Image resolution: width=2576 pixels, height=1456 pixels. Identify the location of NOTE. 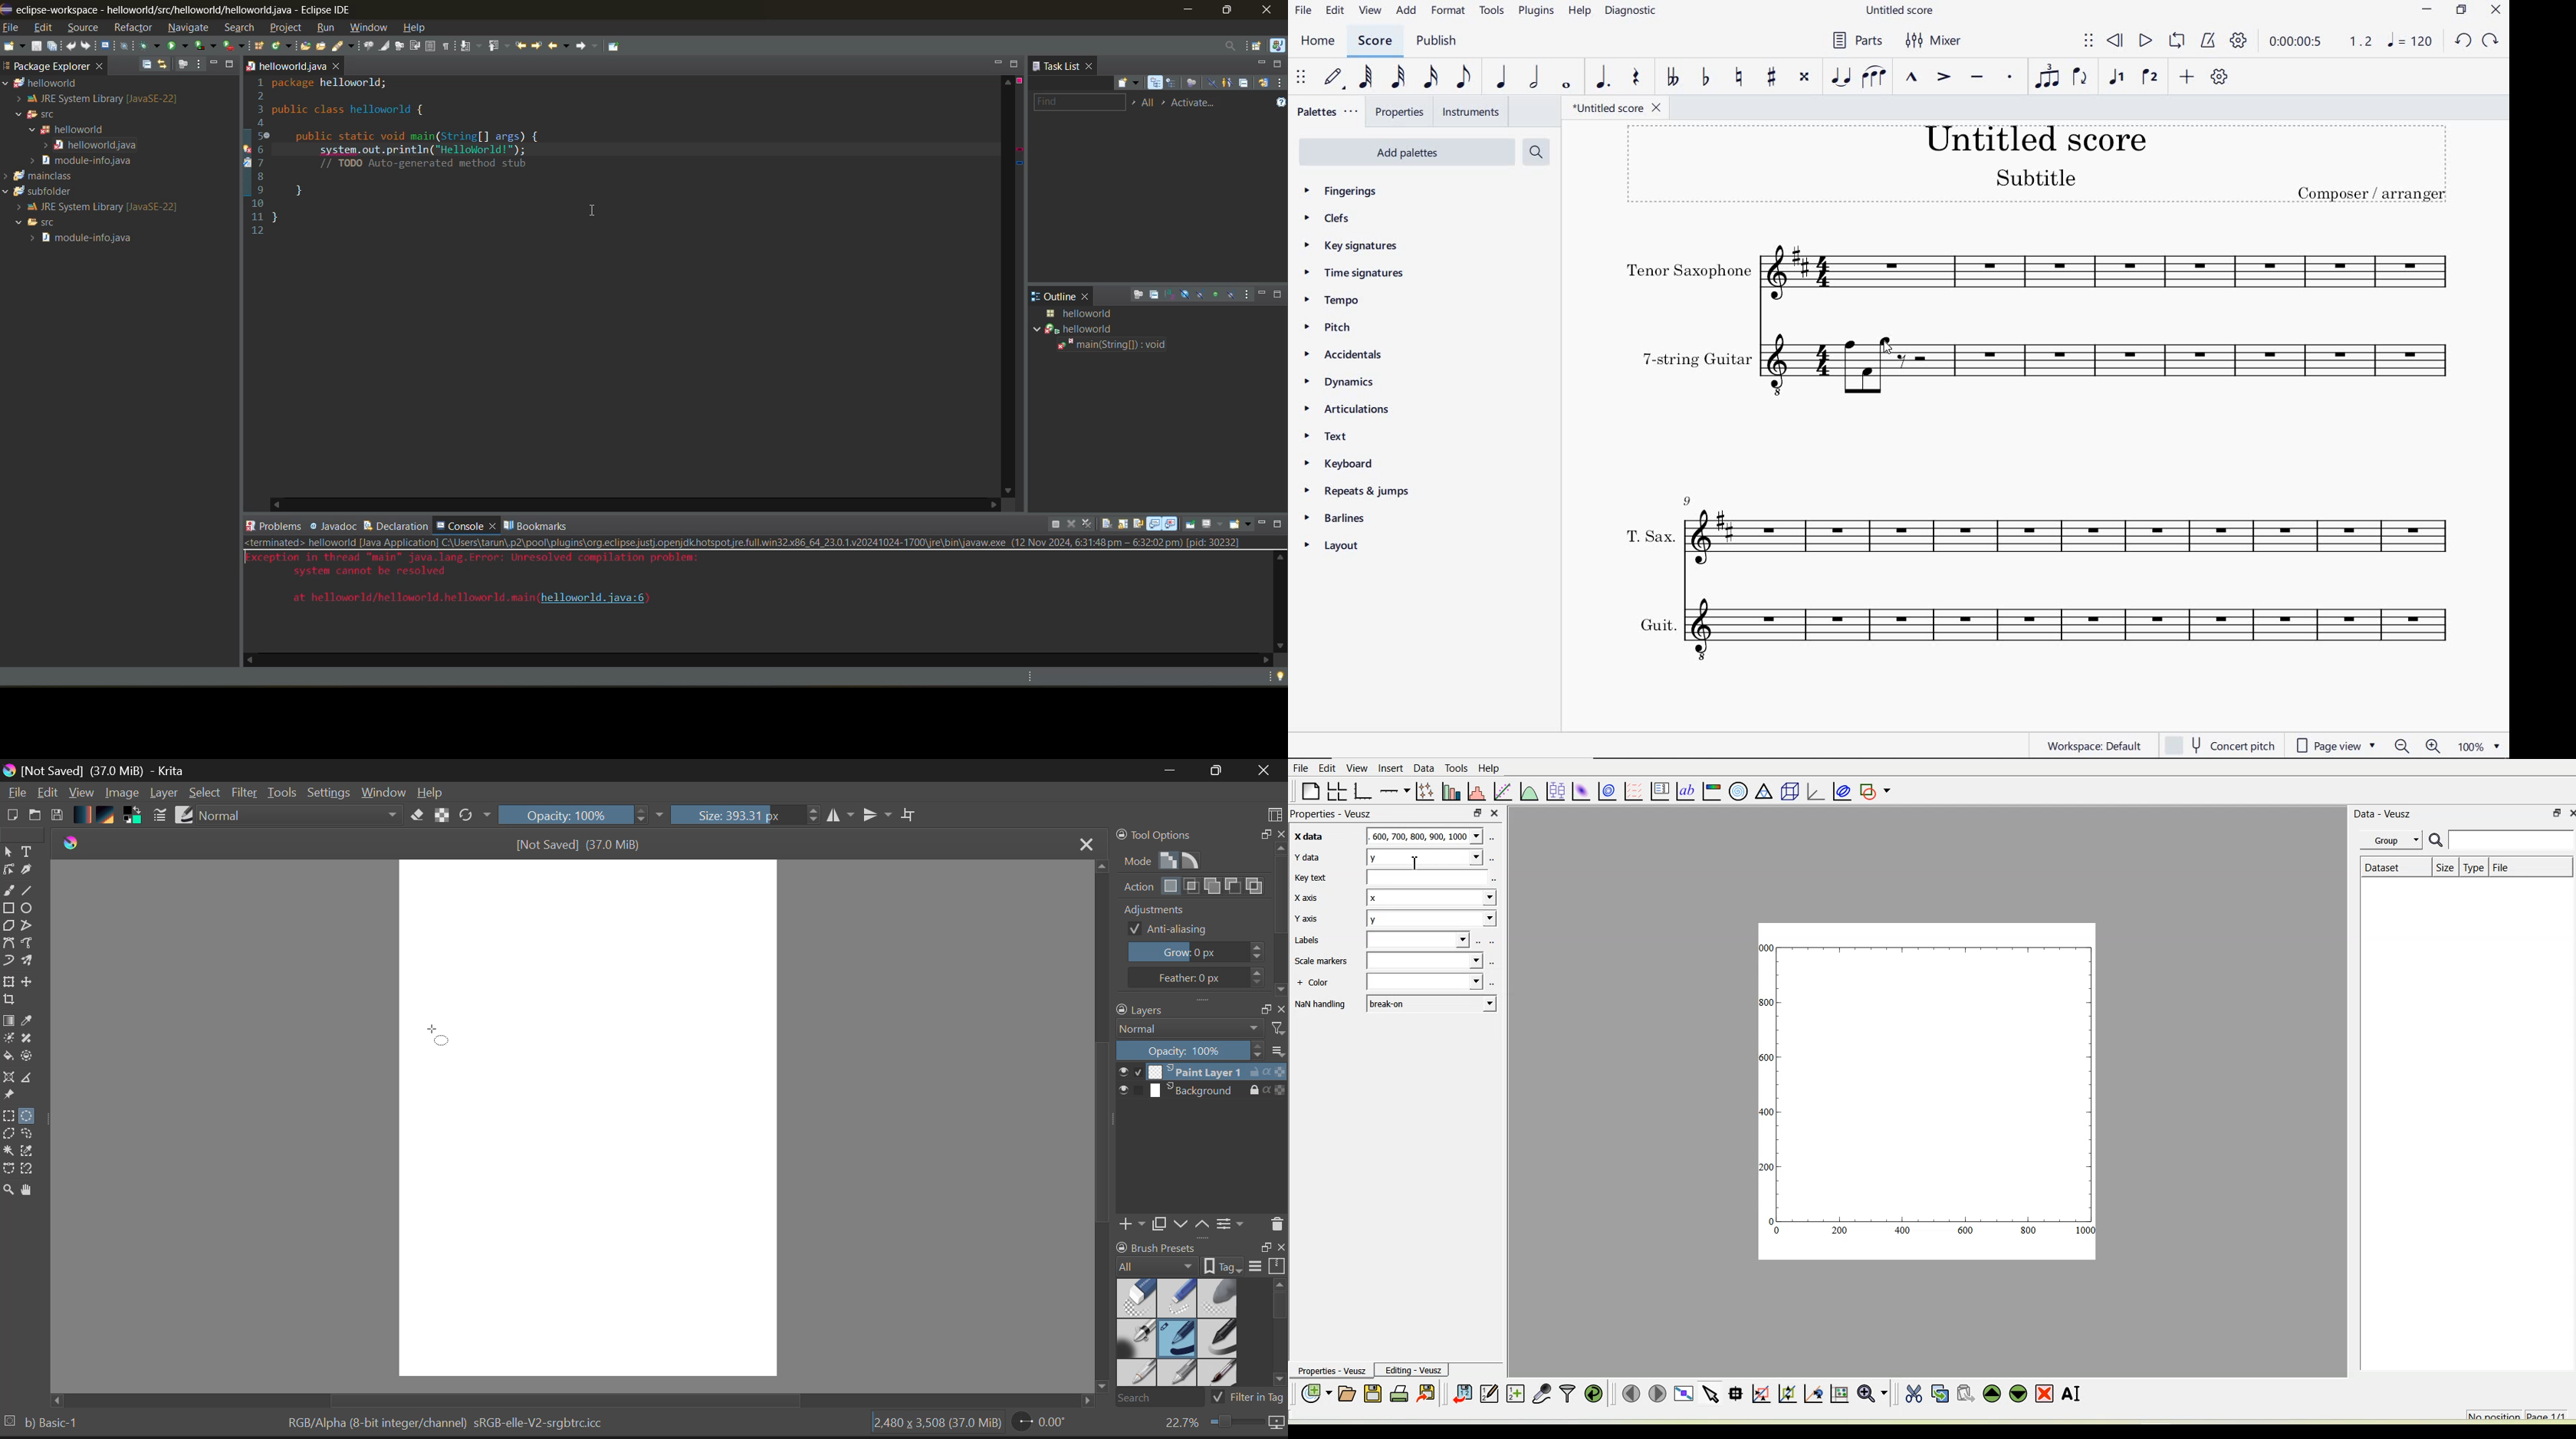
(2411, 41).